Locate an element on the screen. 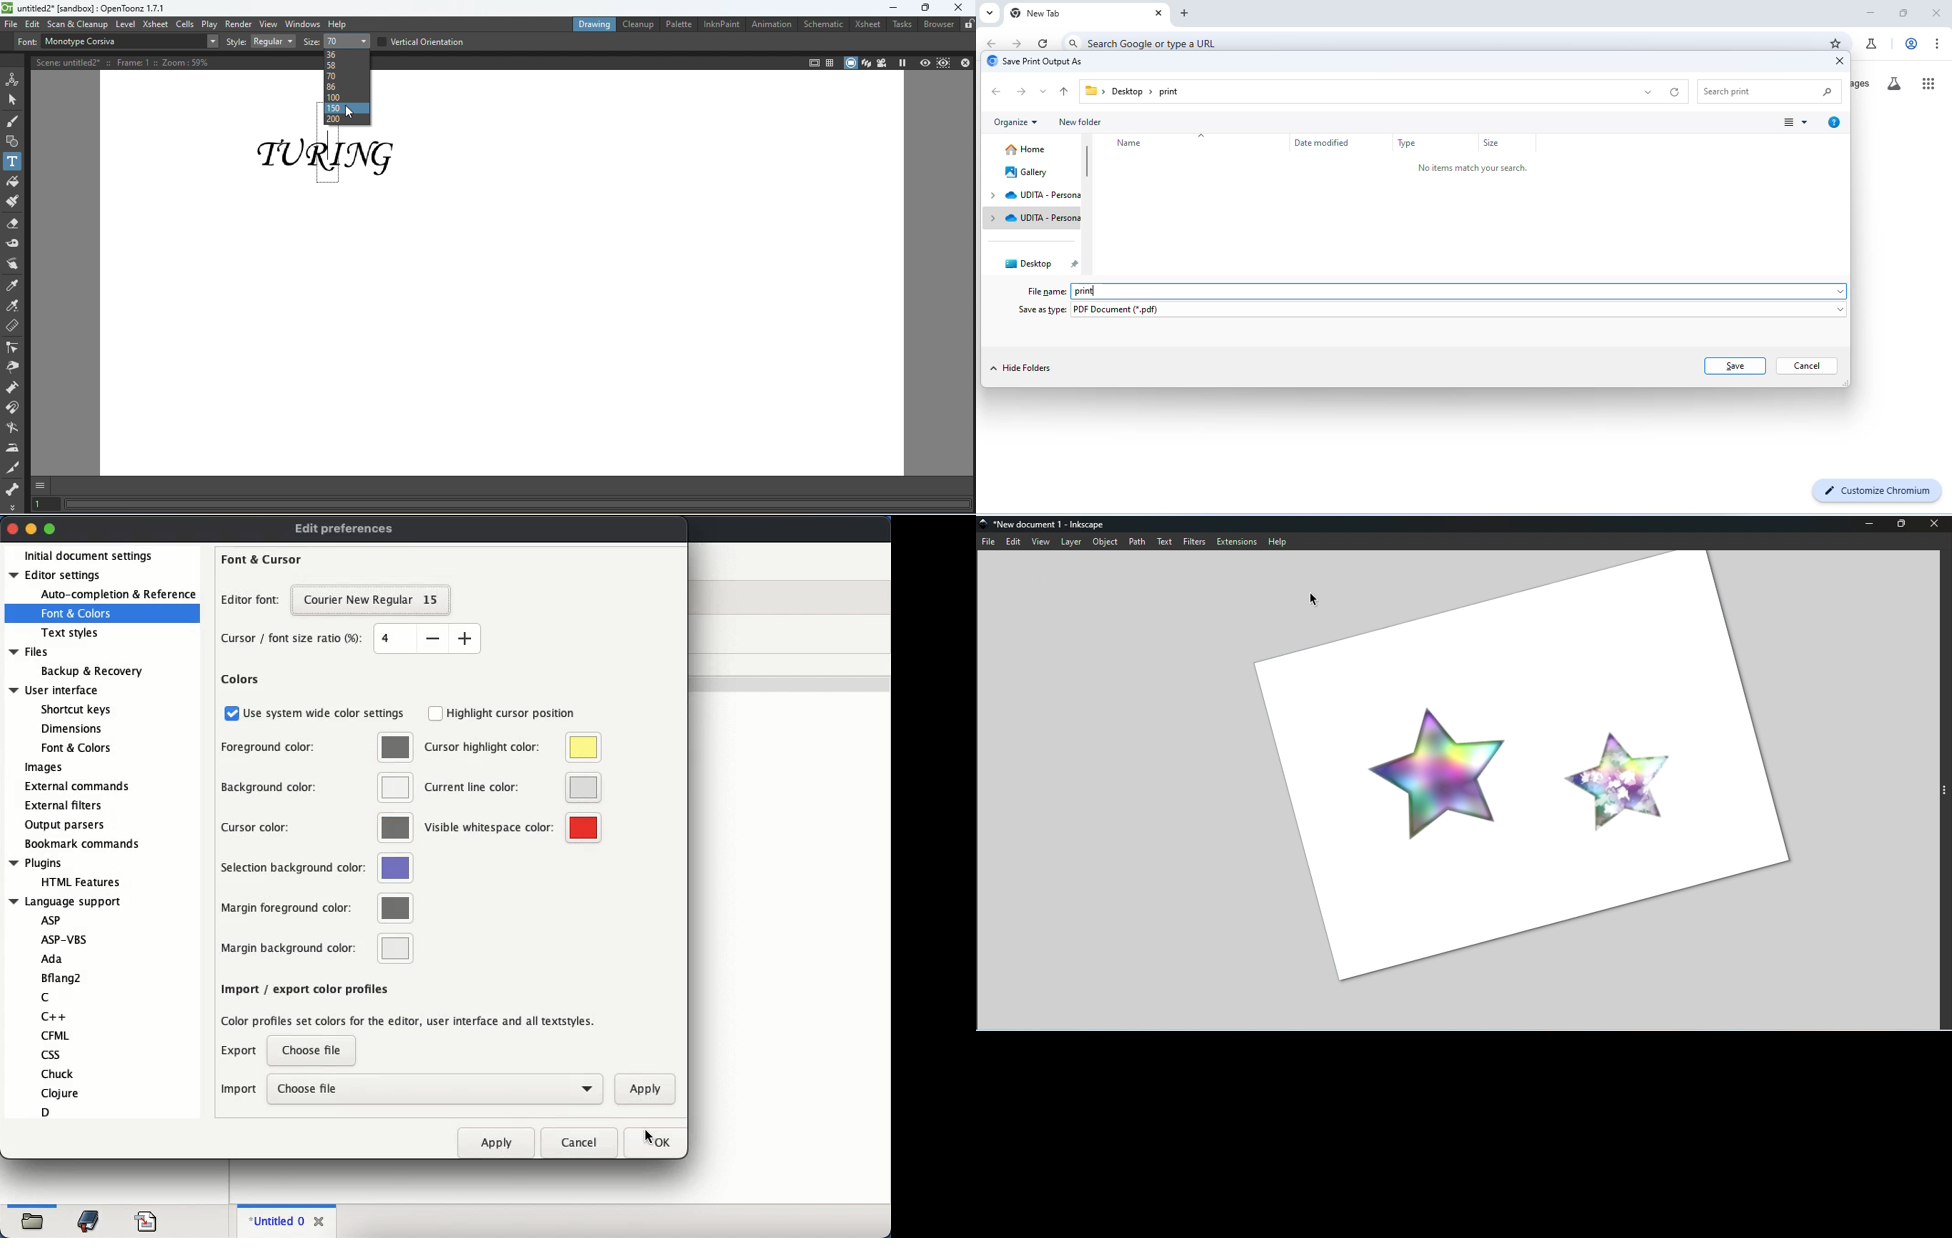  Tape tool is located at coordinates (14, 241).